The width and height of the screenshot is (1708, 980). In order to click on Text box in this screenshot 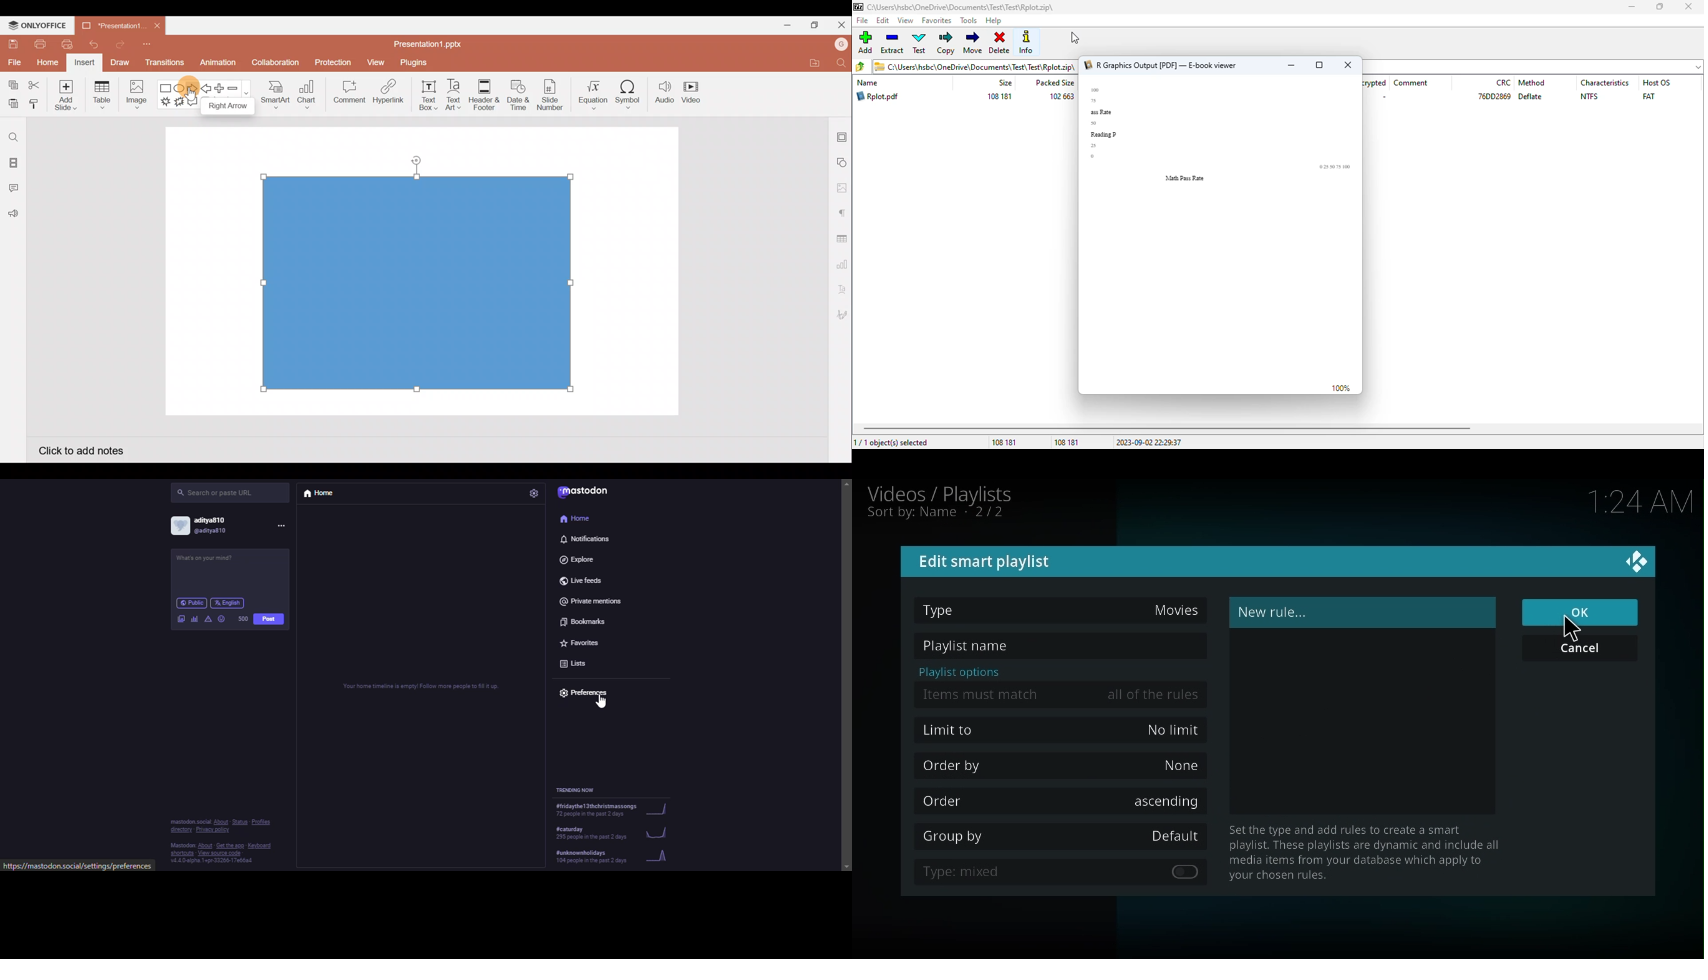, I will do `click(429, 95)`.